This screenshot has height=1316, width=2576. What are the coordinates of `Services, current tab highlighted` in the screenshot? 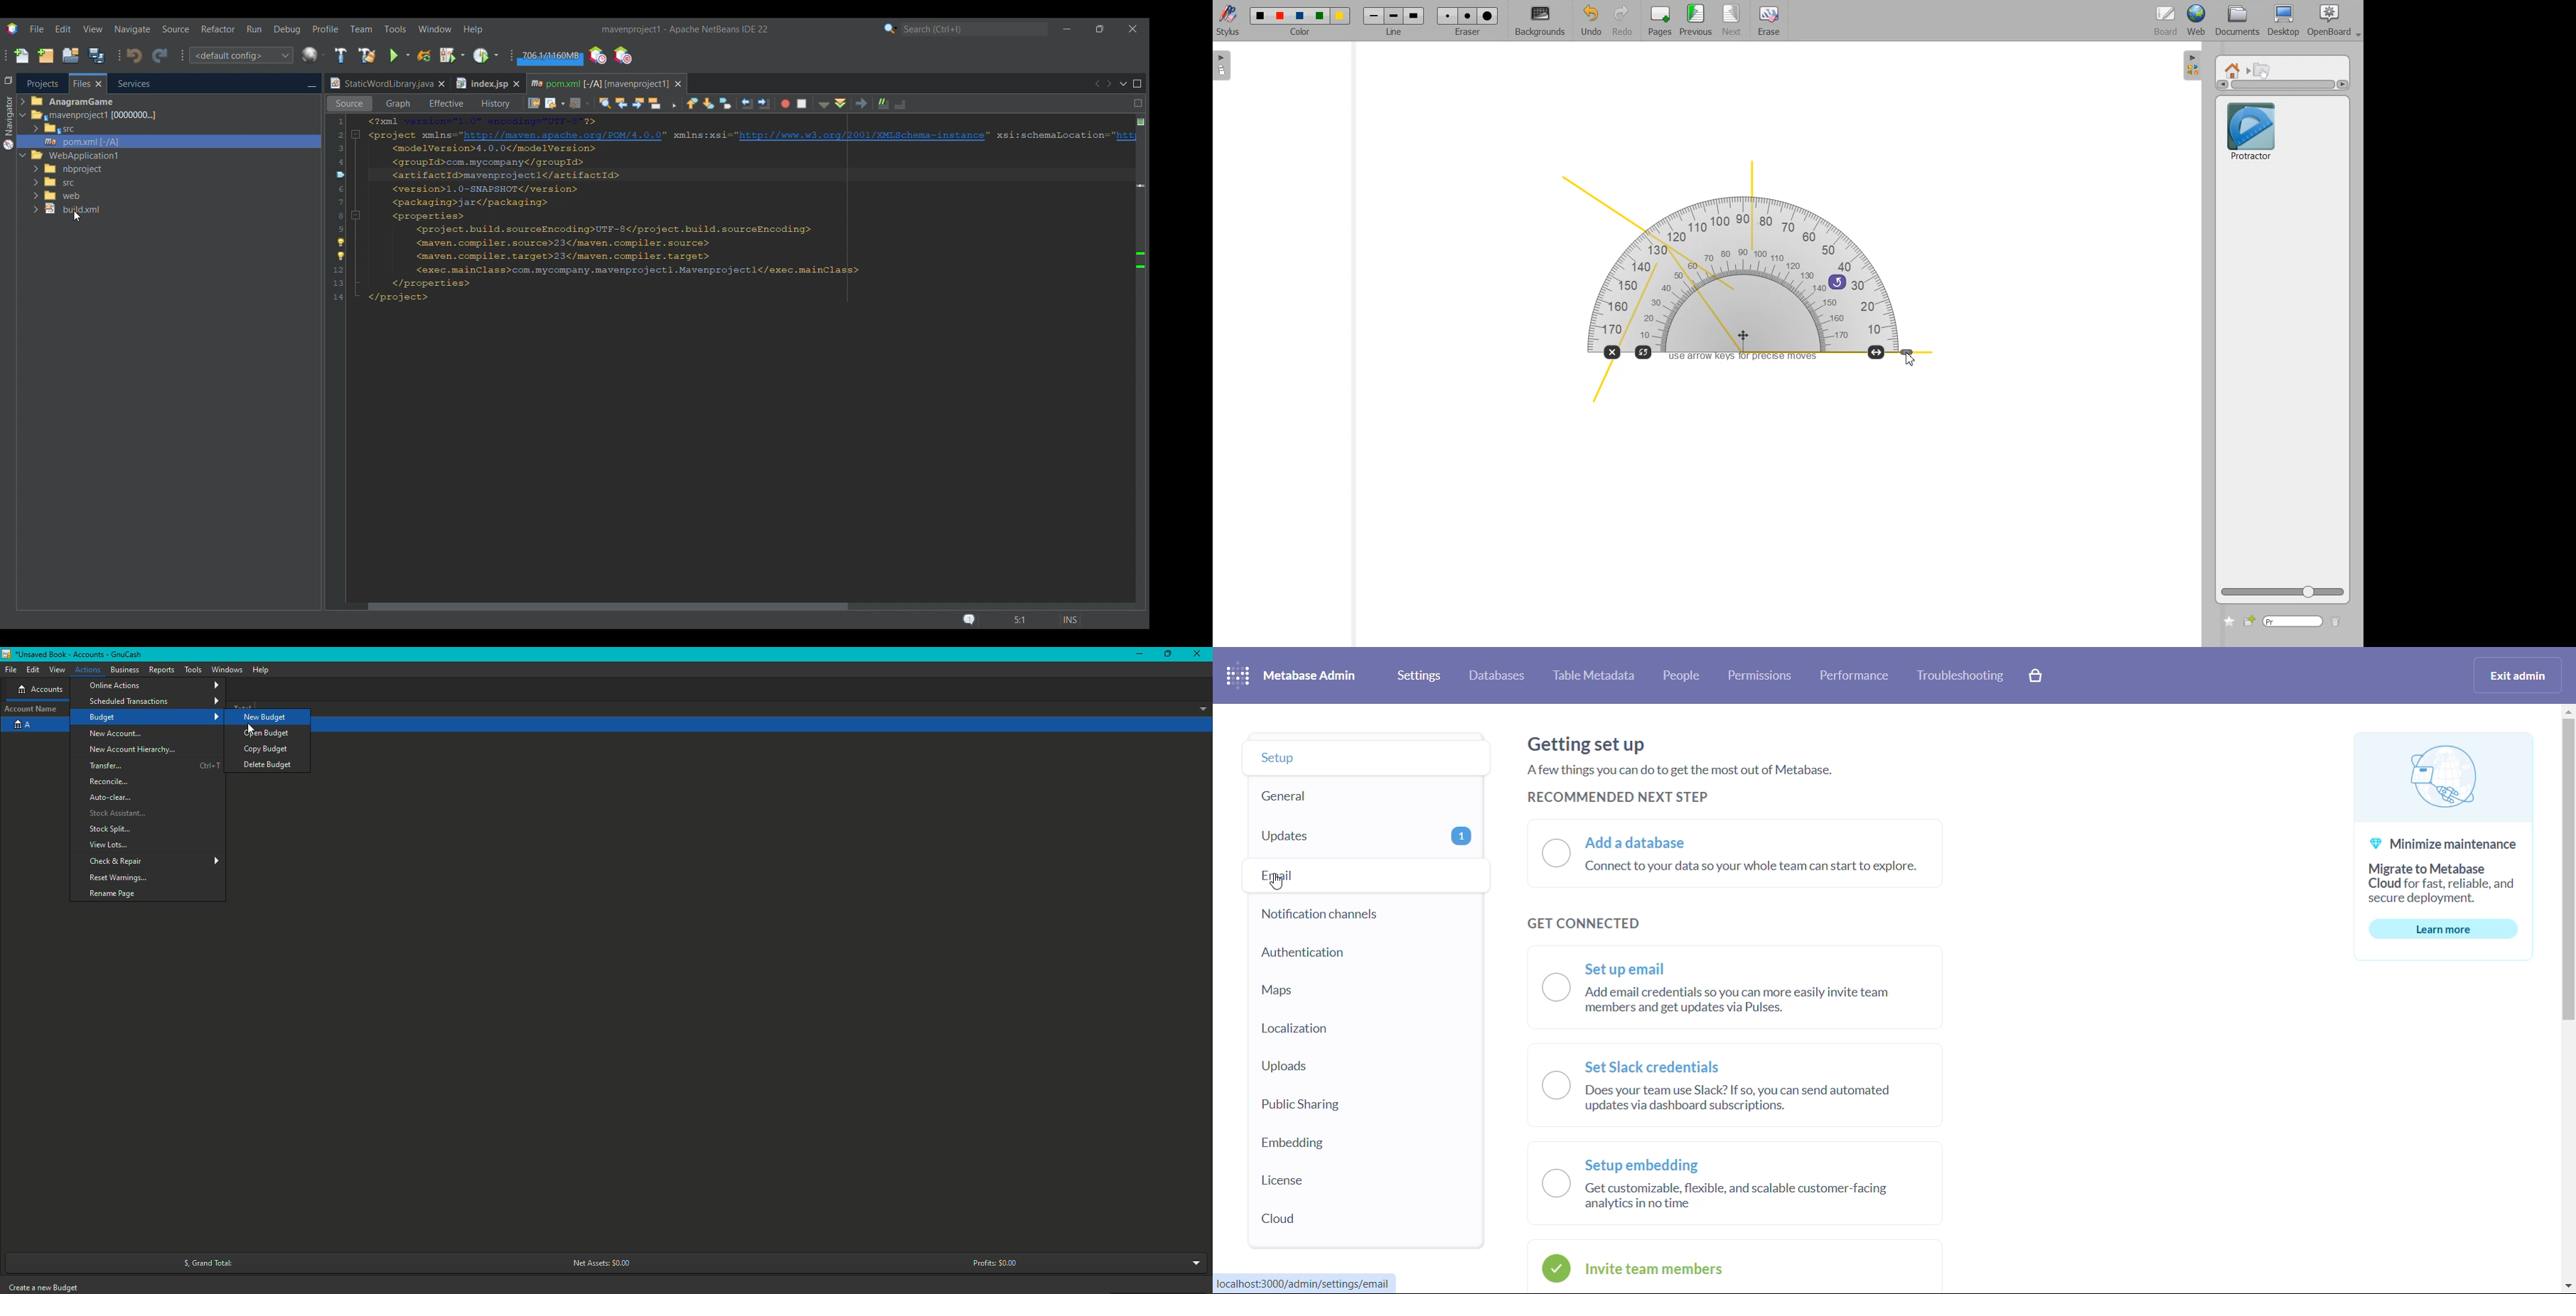 It's located at (128, 83).